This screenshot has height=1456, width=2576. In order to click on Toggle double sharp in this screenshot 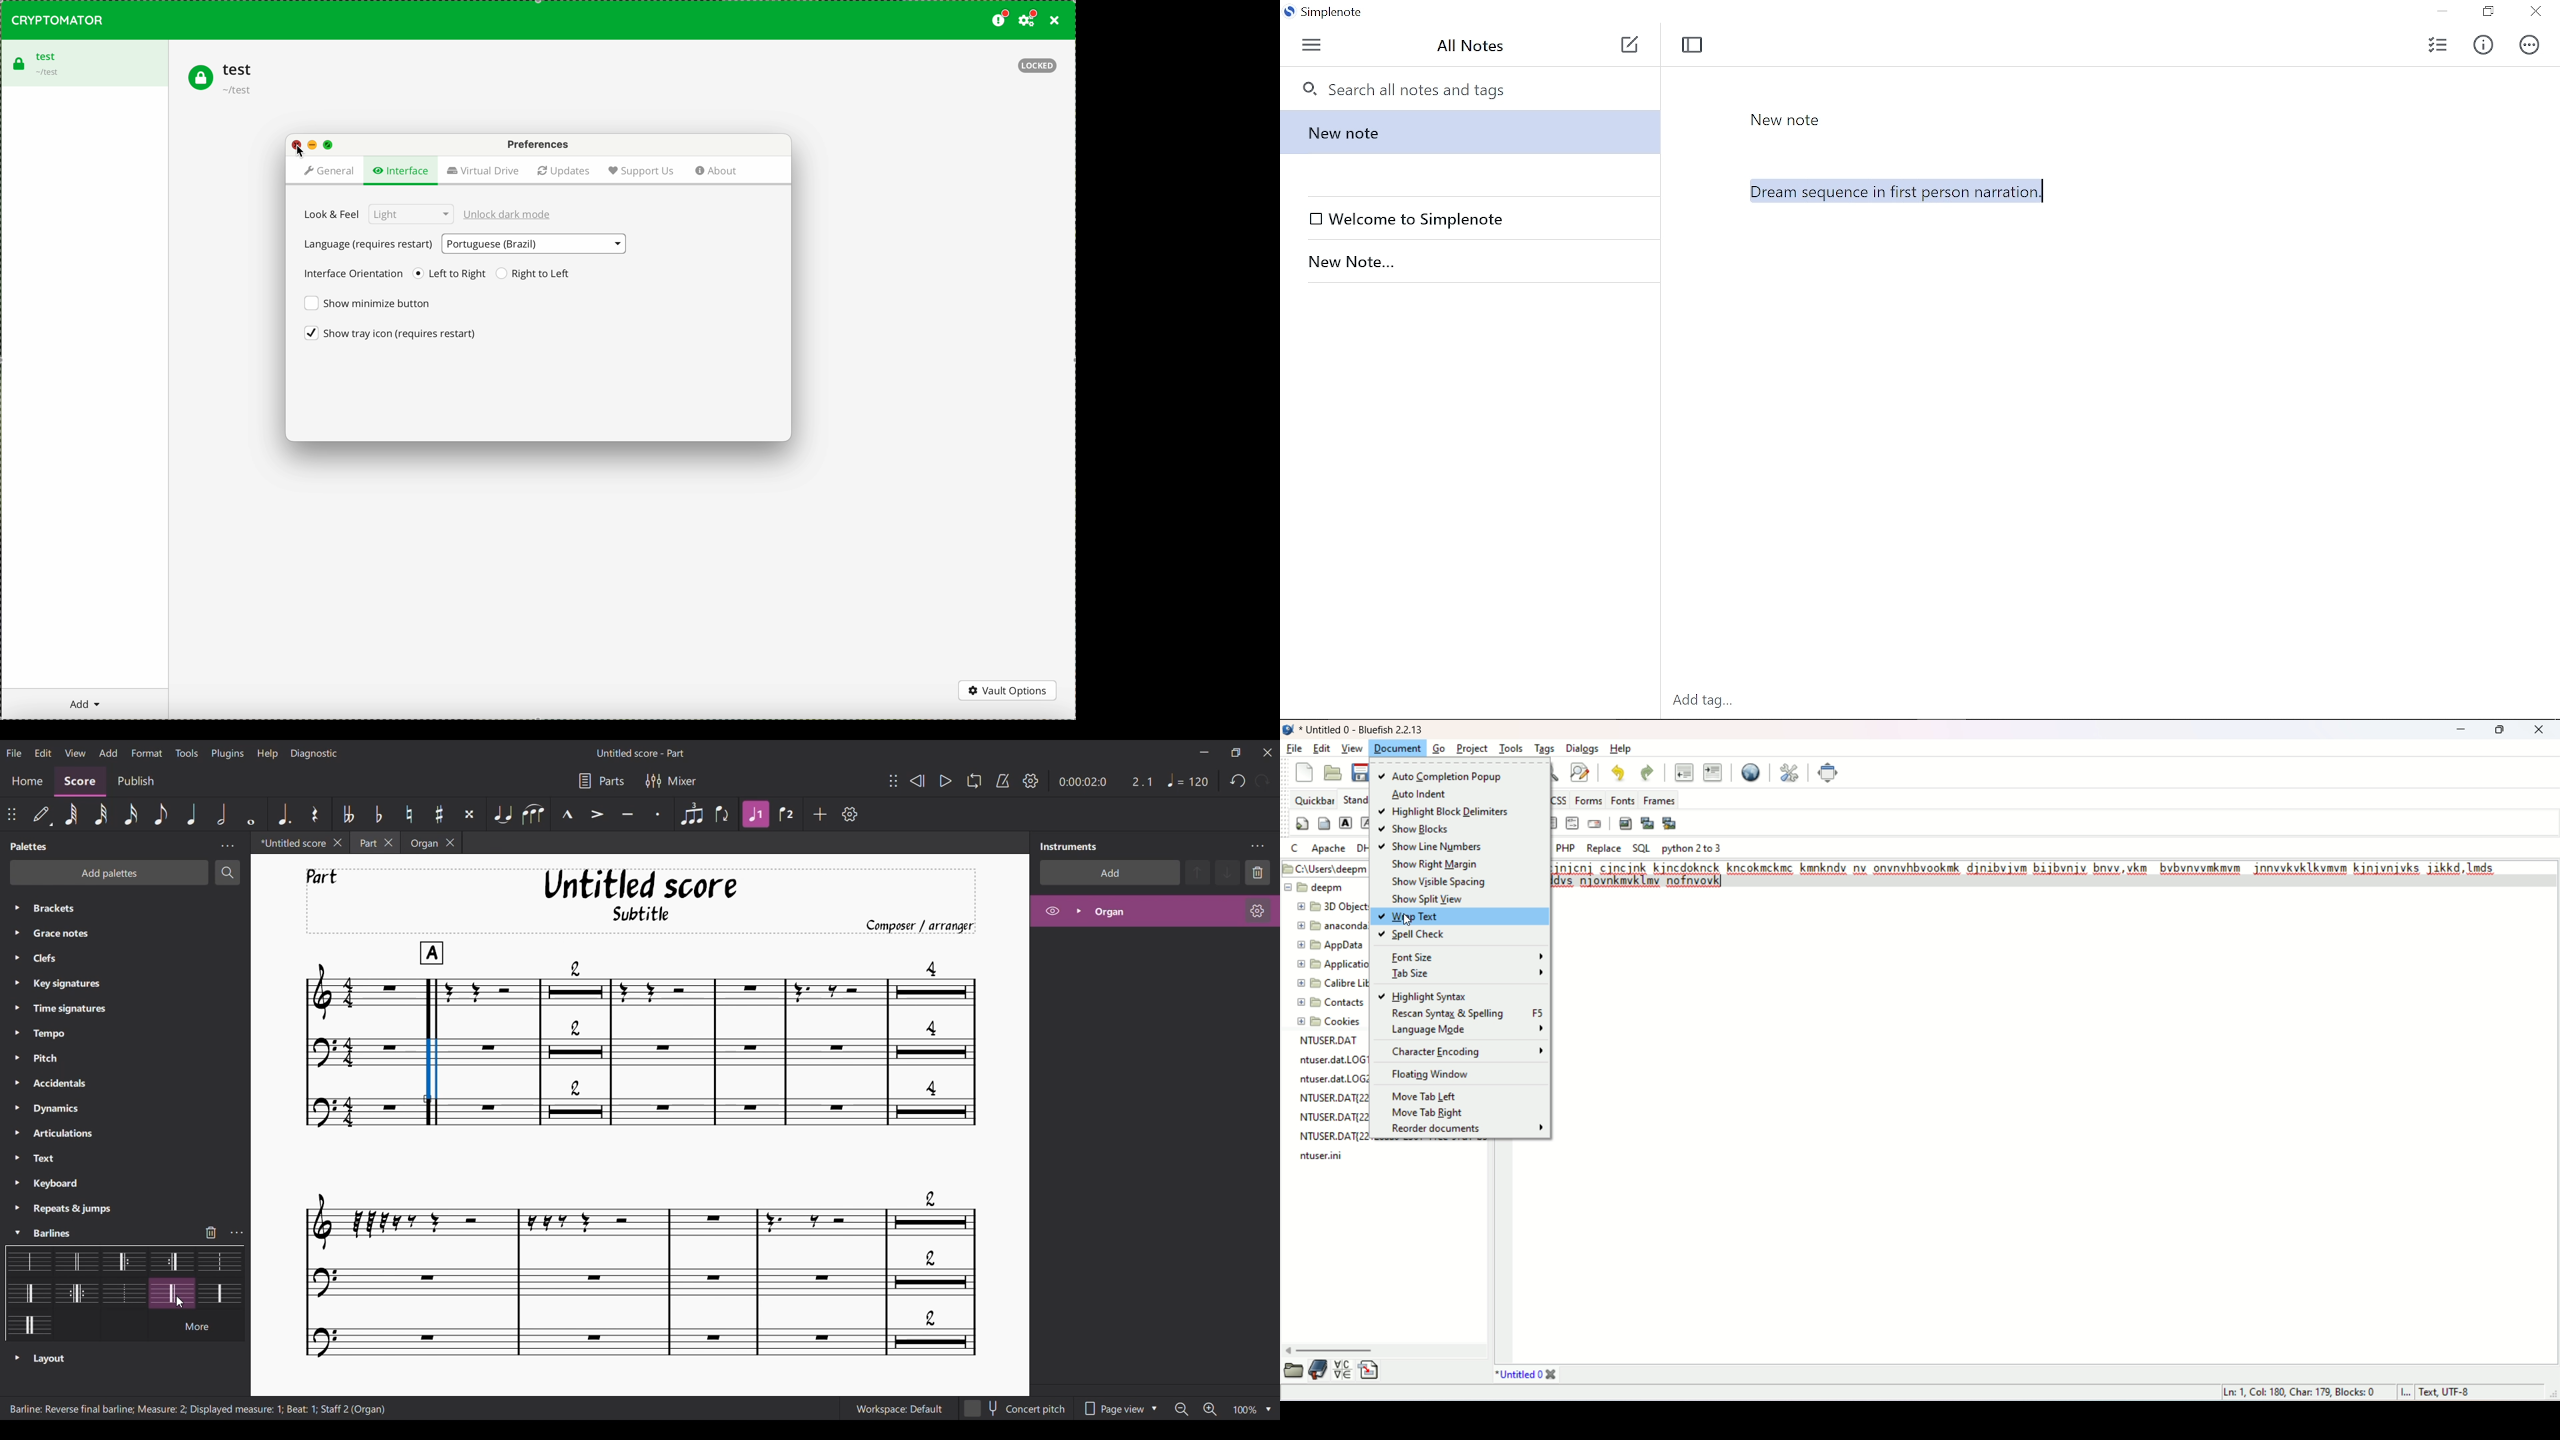, I will do `click(469, 814)`.